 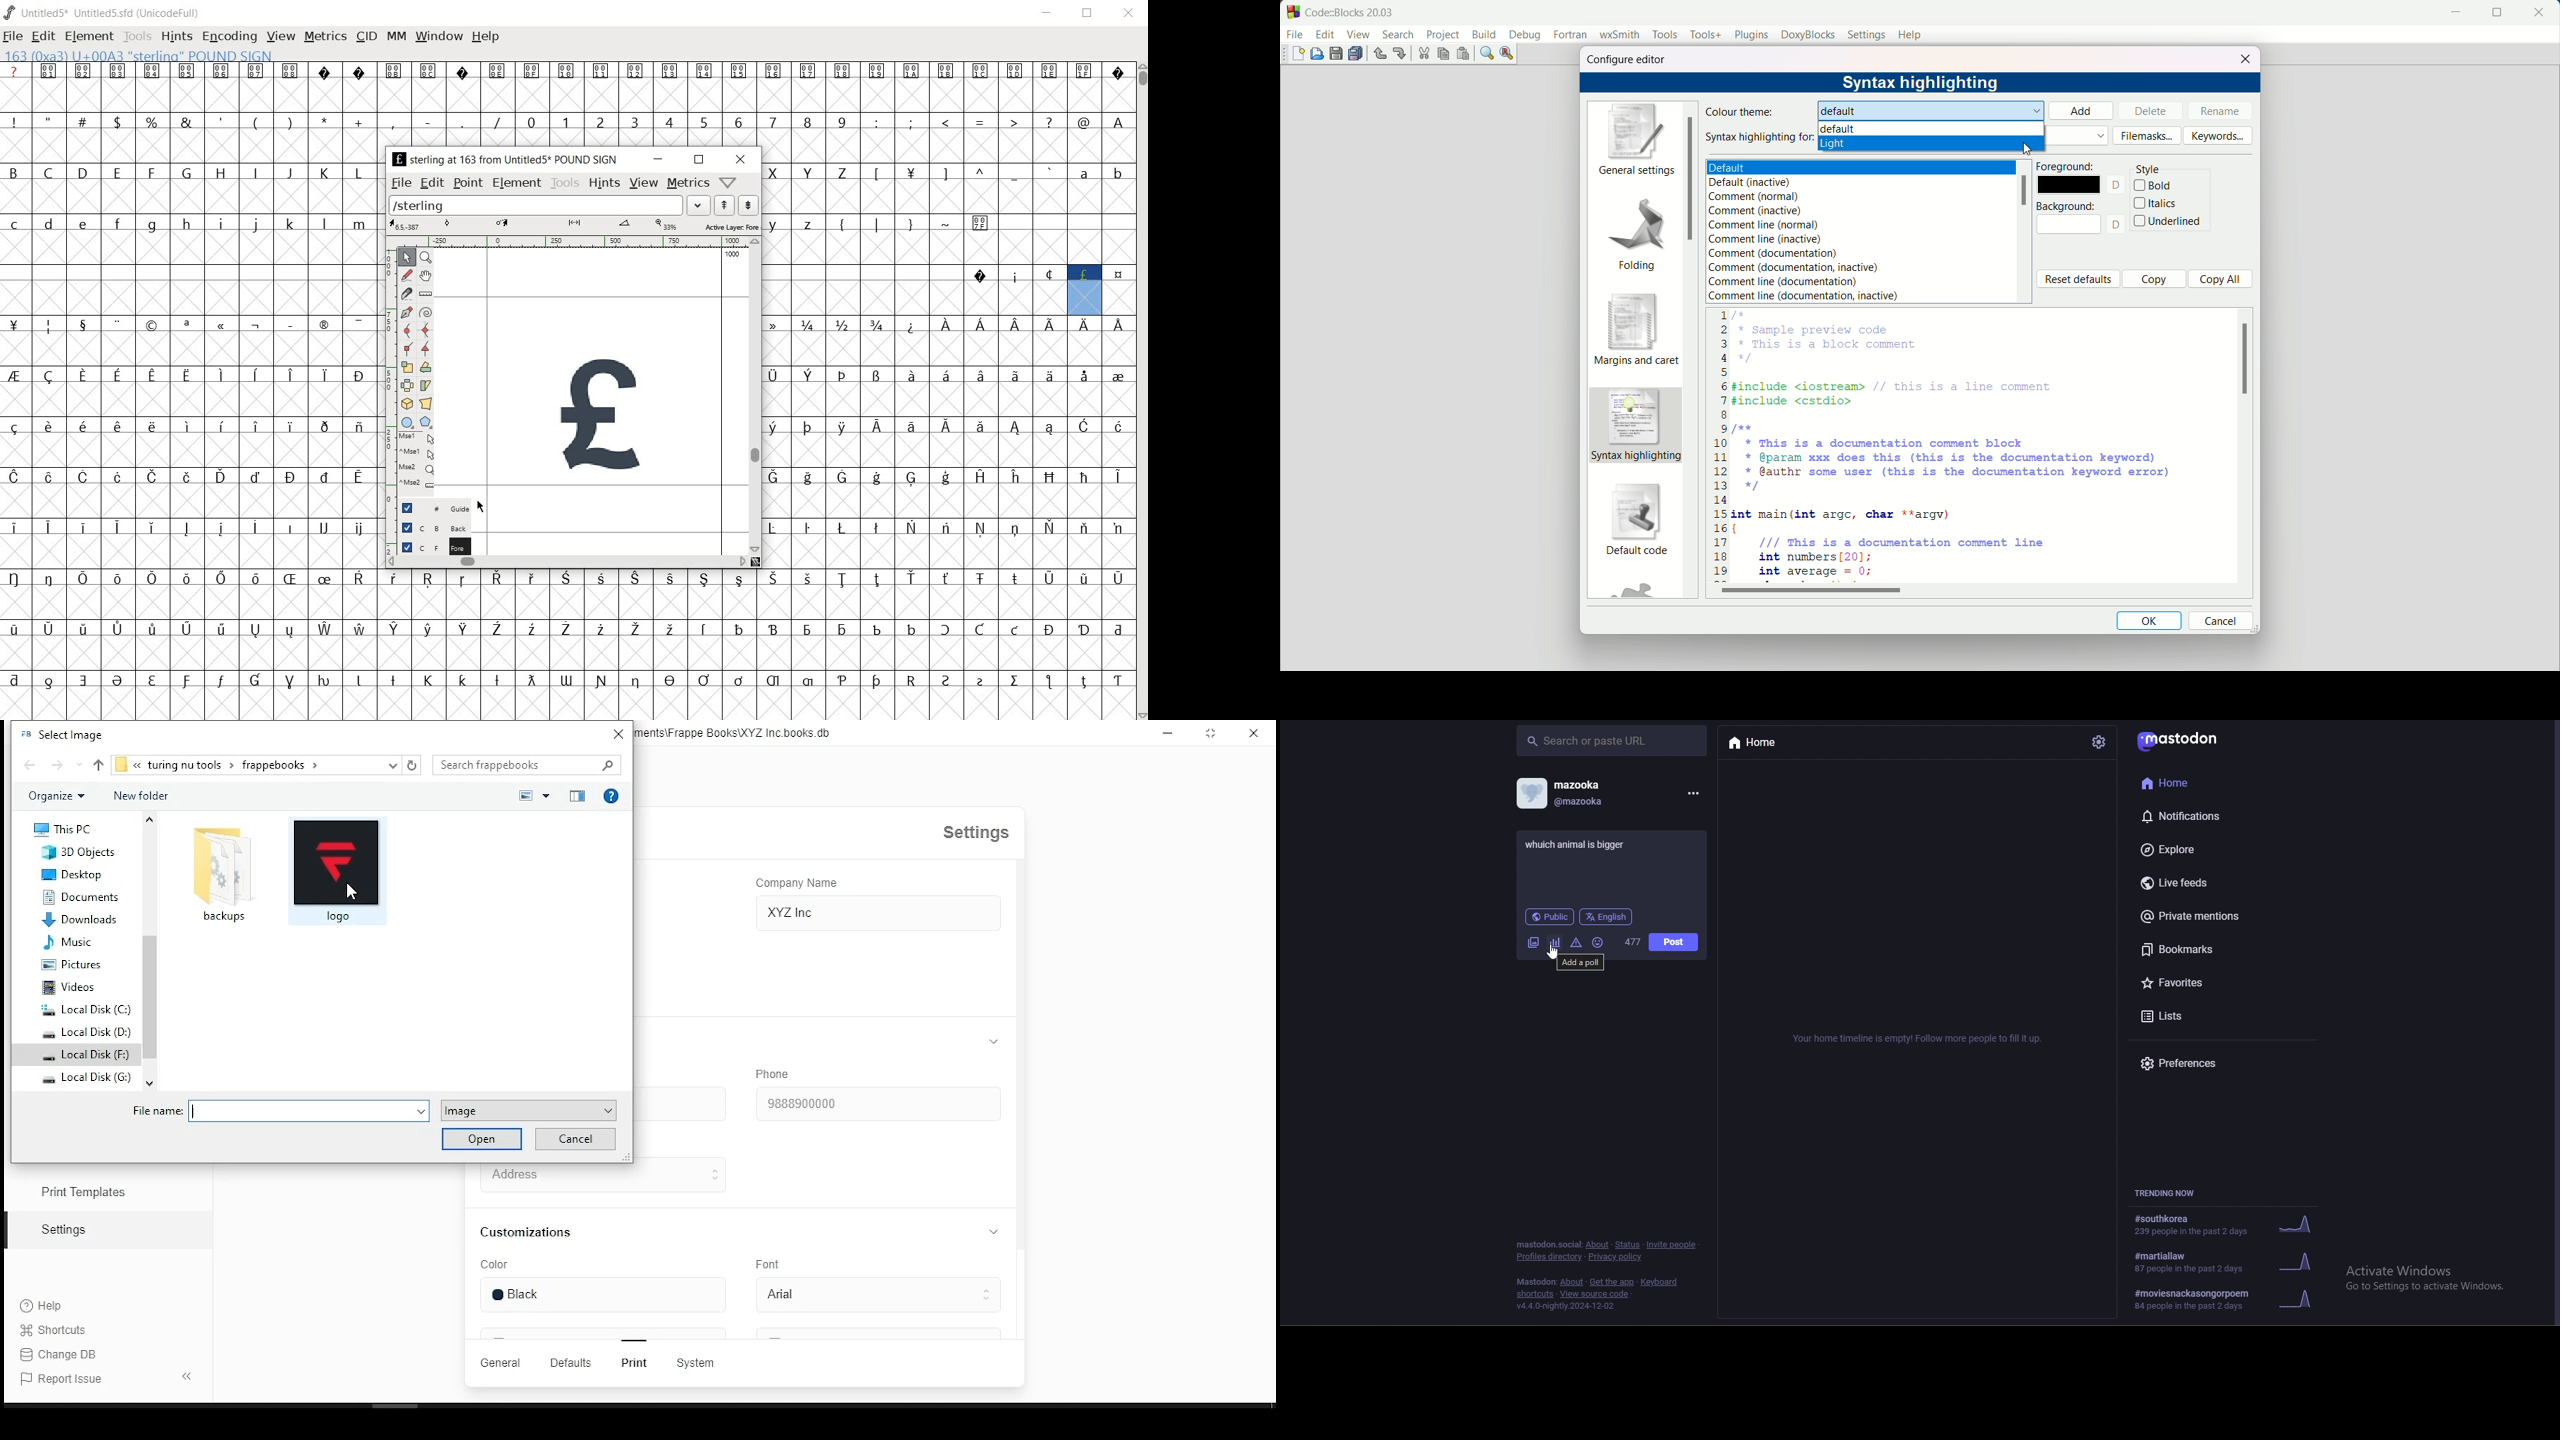 I want to click on Help, so click(x=44, y=1307).